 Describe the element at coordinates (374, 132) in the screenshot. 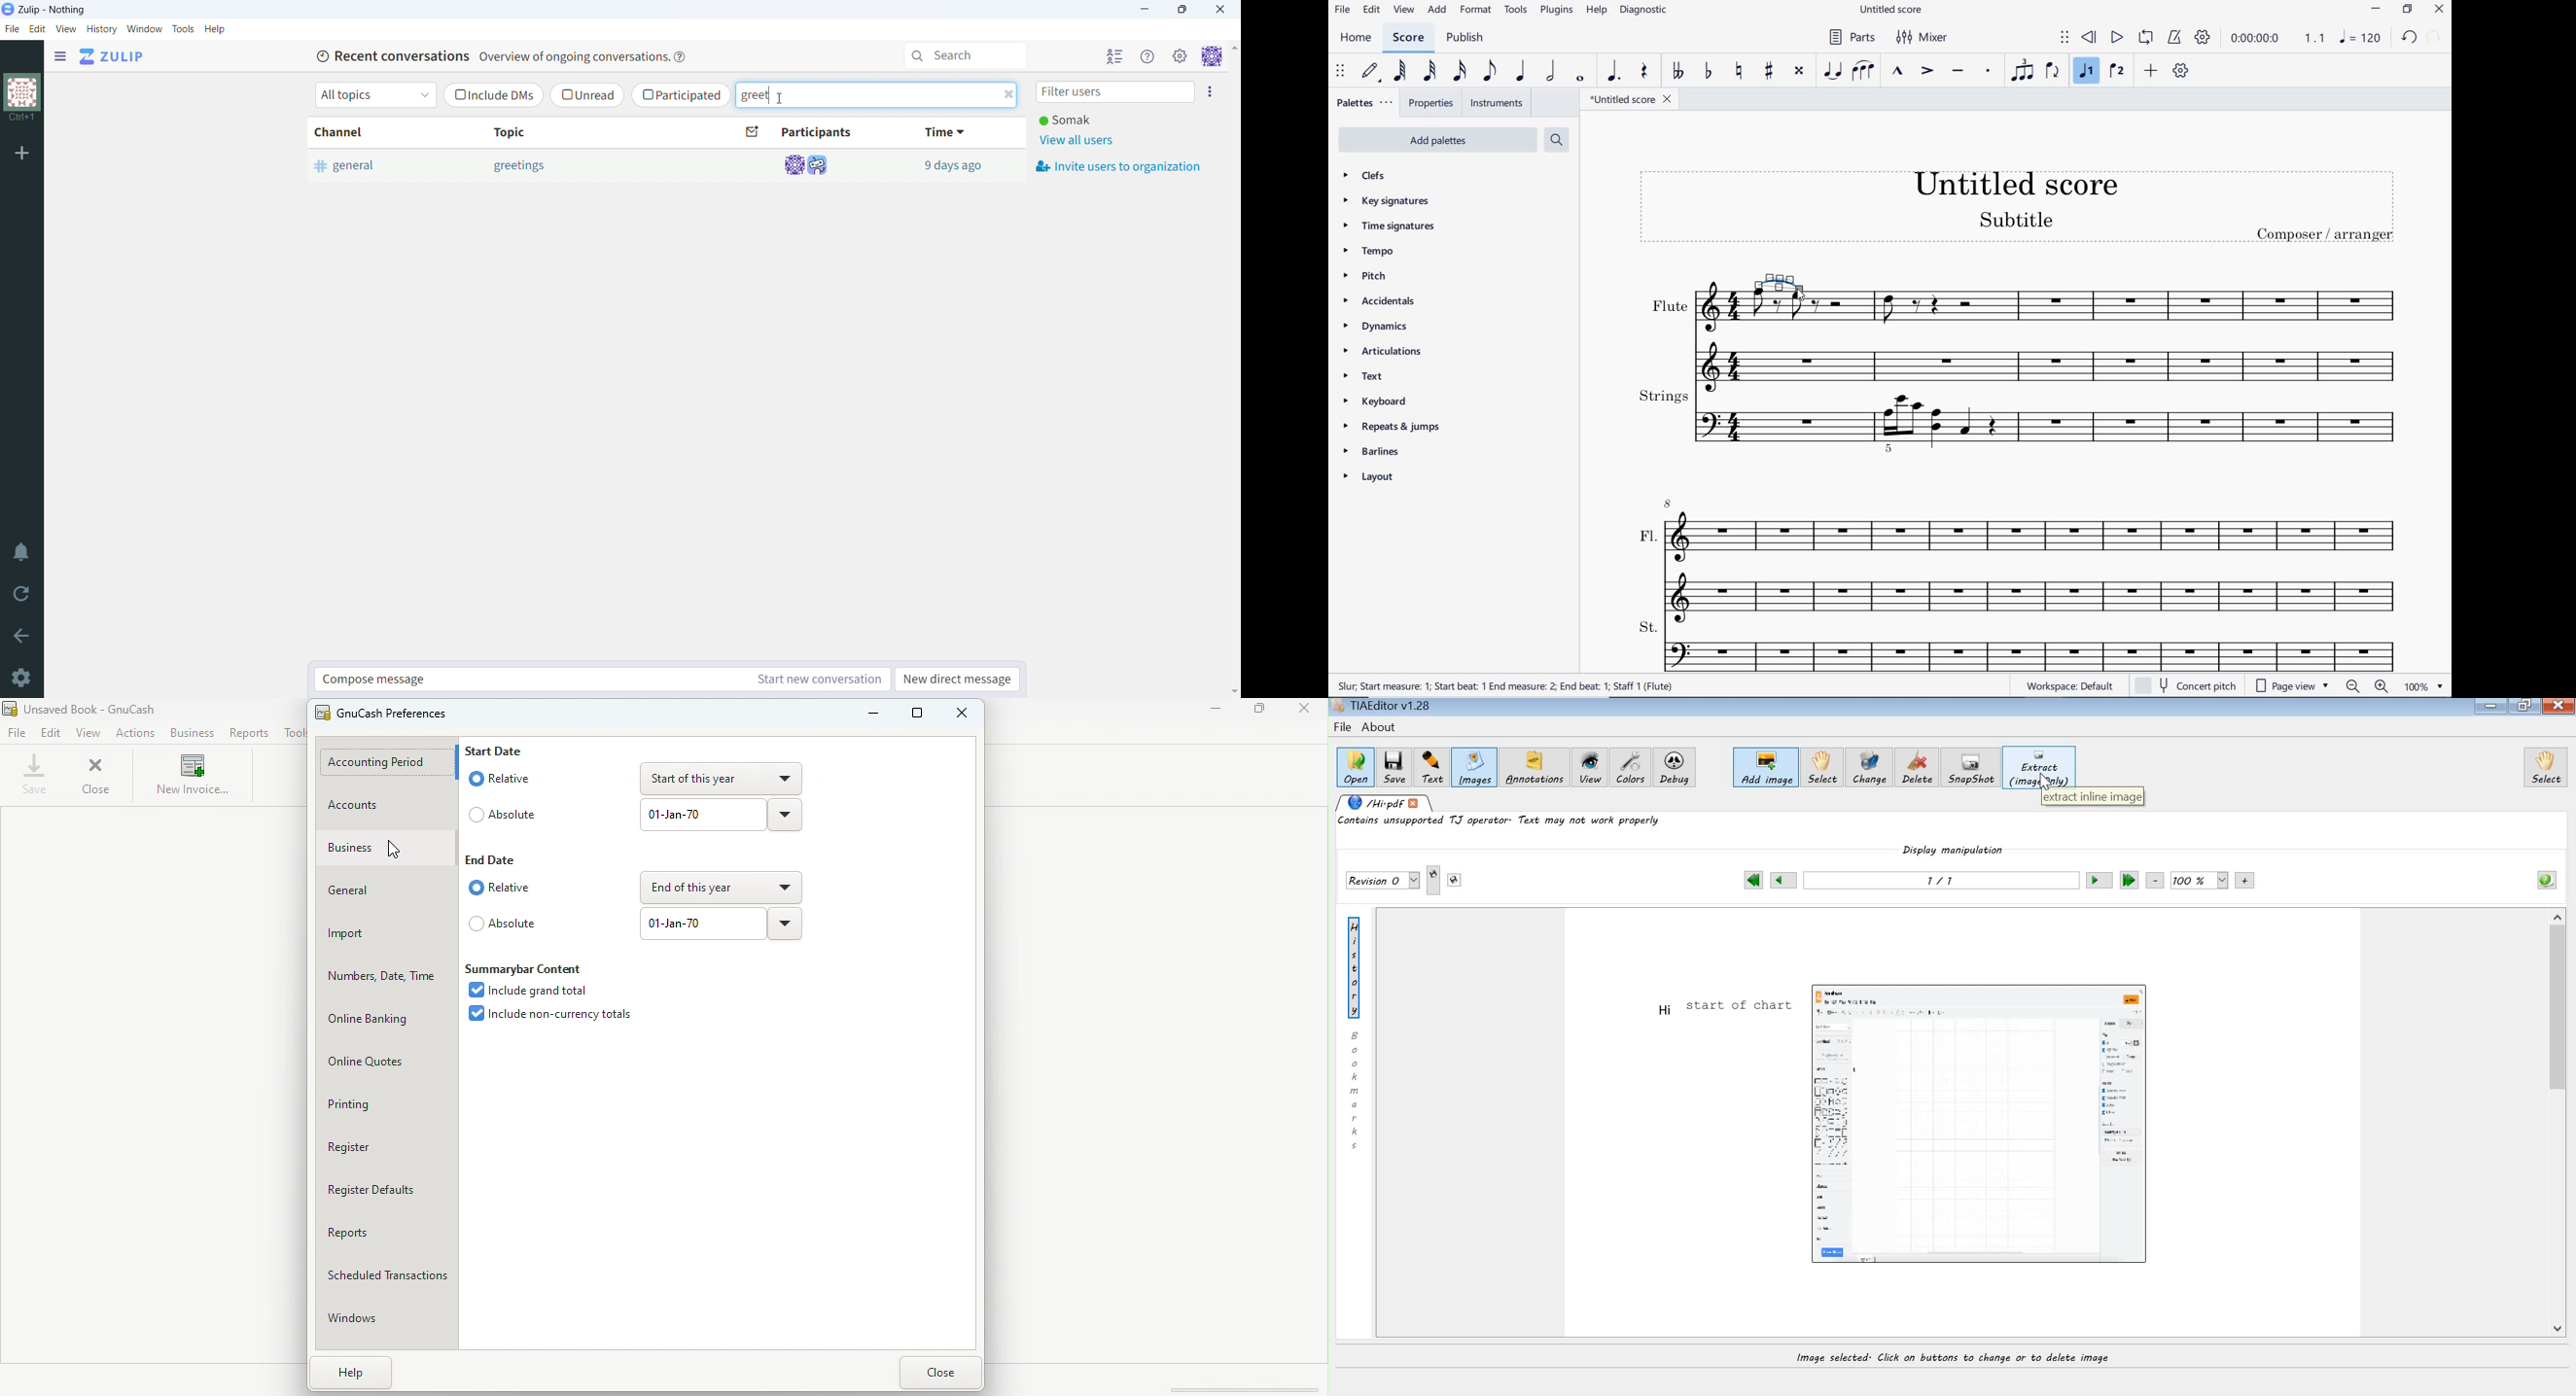

I see `channel` at that location.